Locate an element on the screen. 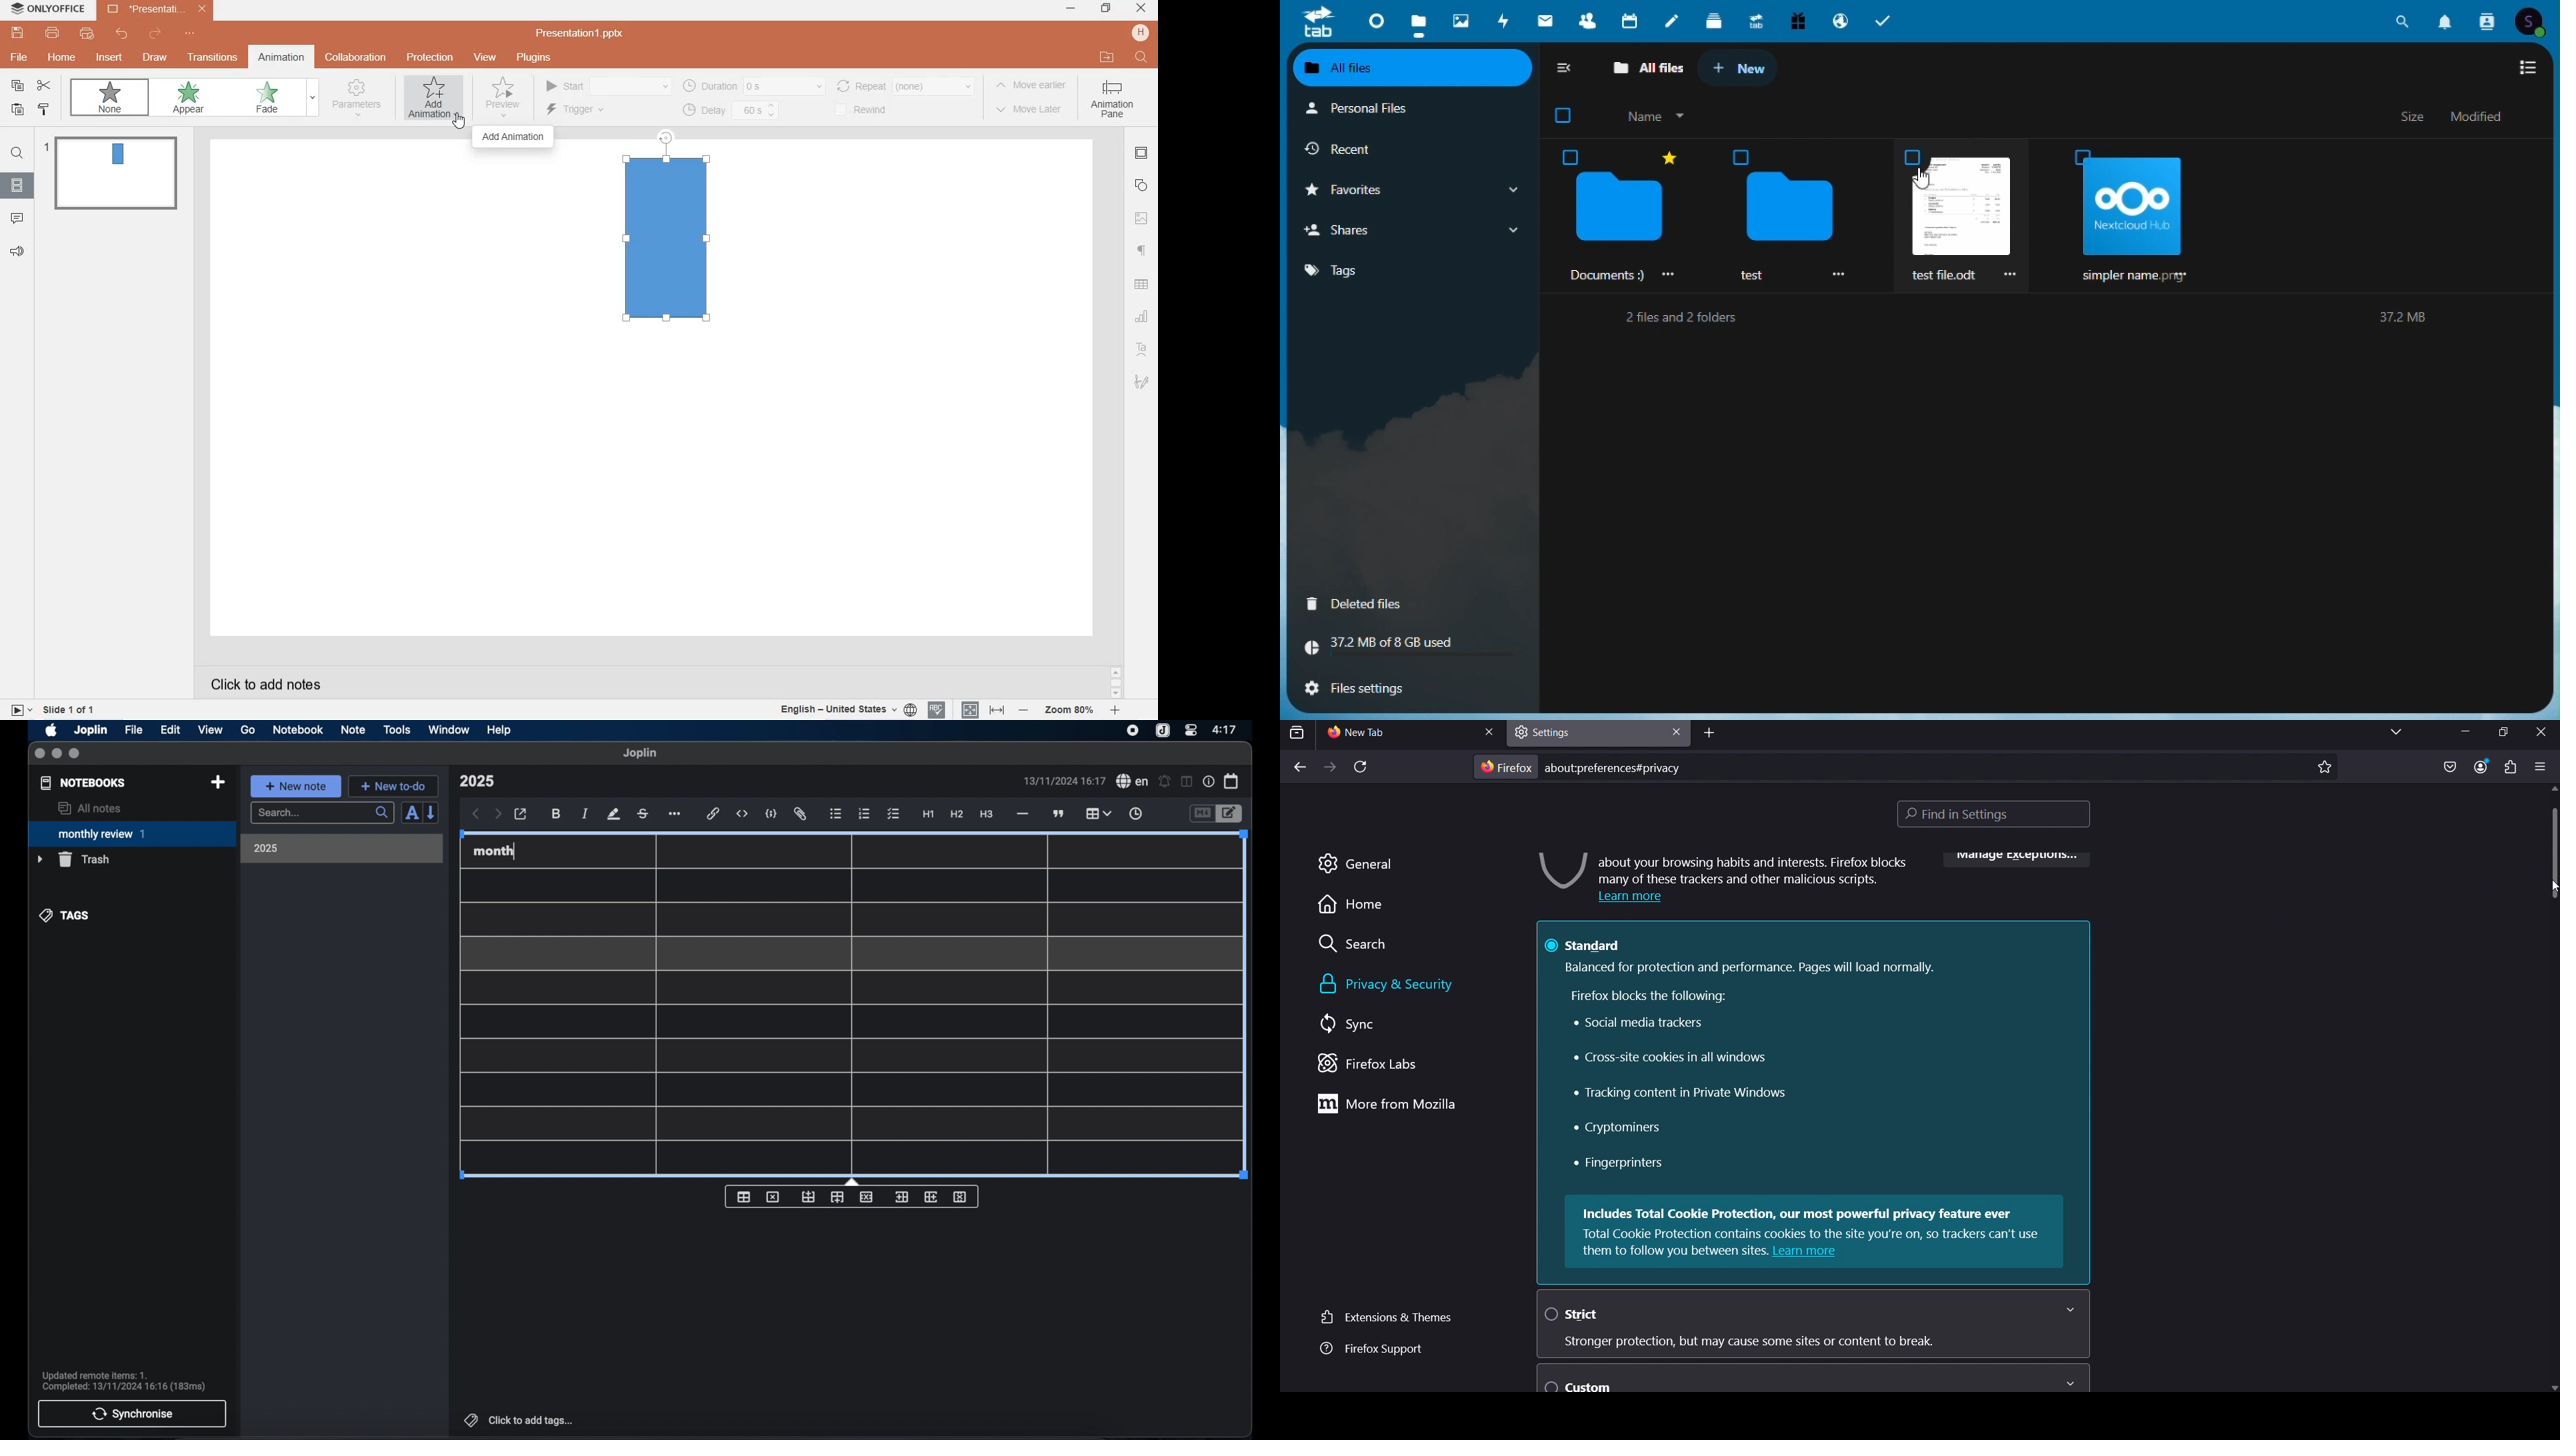  time is located at coordinates (1226, 729).